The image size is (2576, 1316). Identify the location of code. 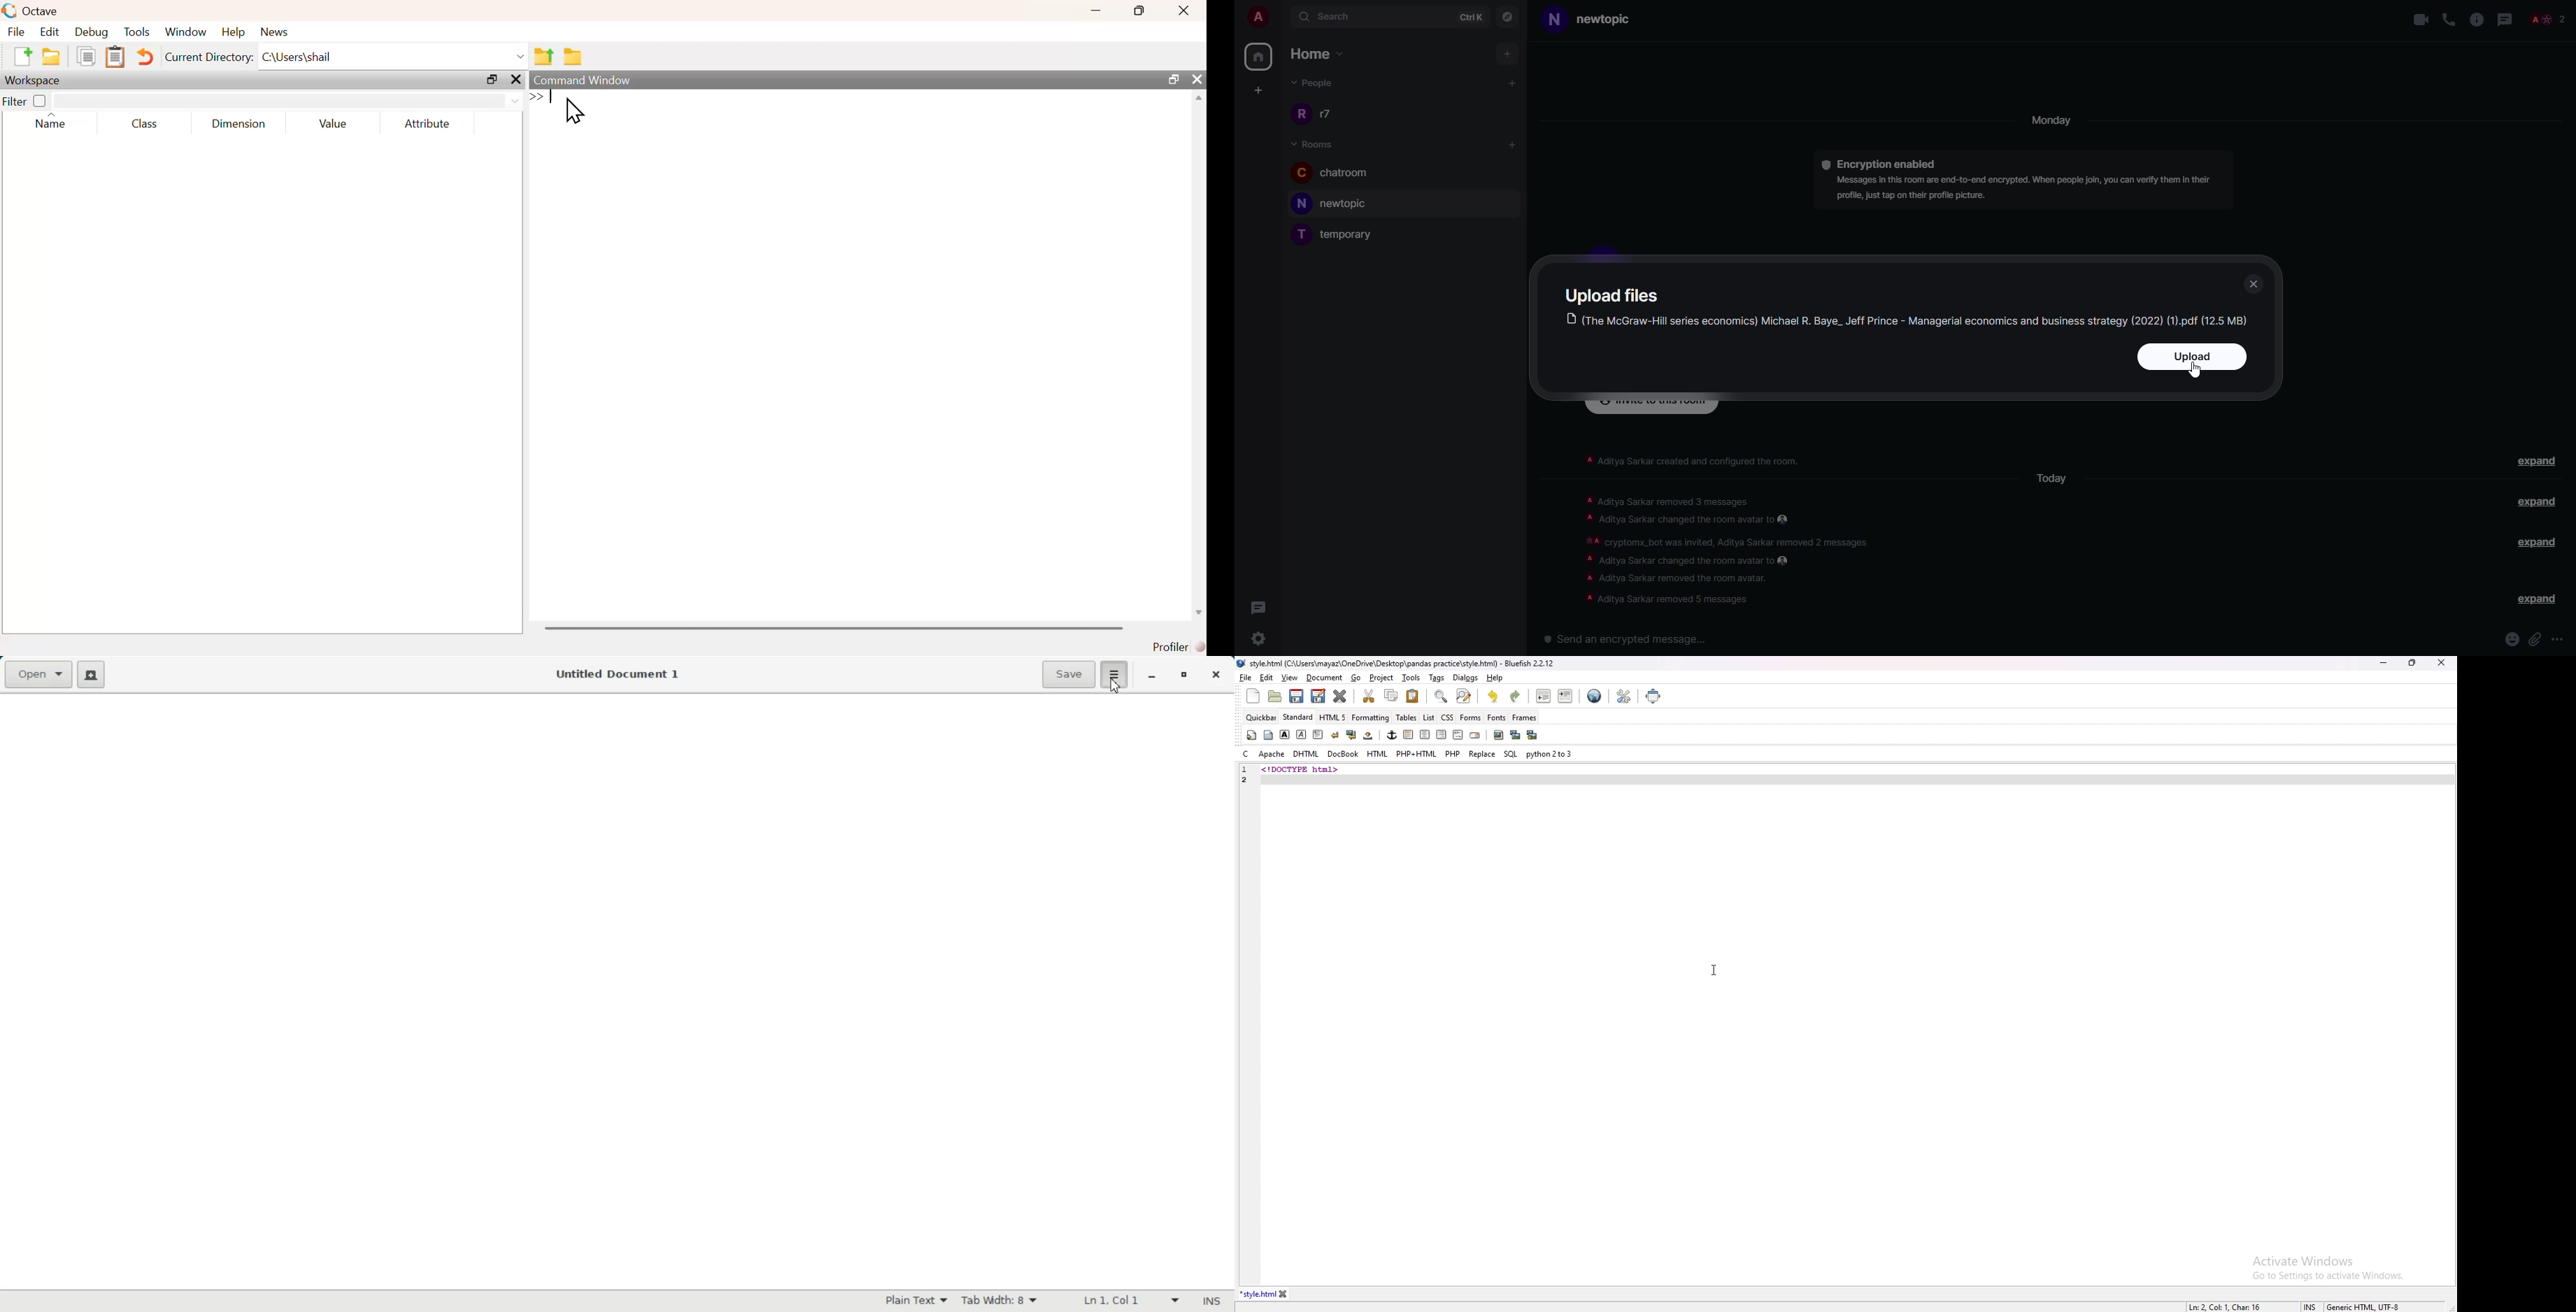
(1338, 769).